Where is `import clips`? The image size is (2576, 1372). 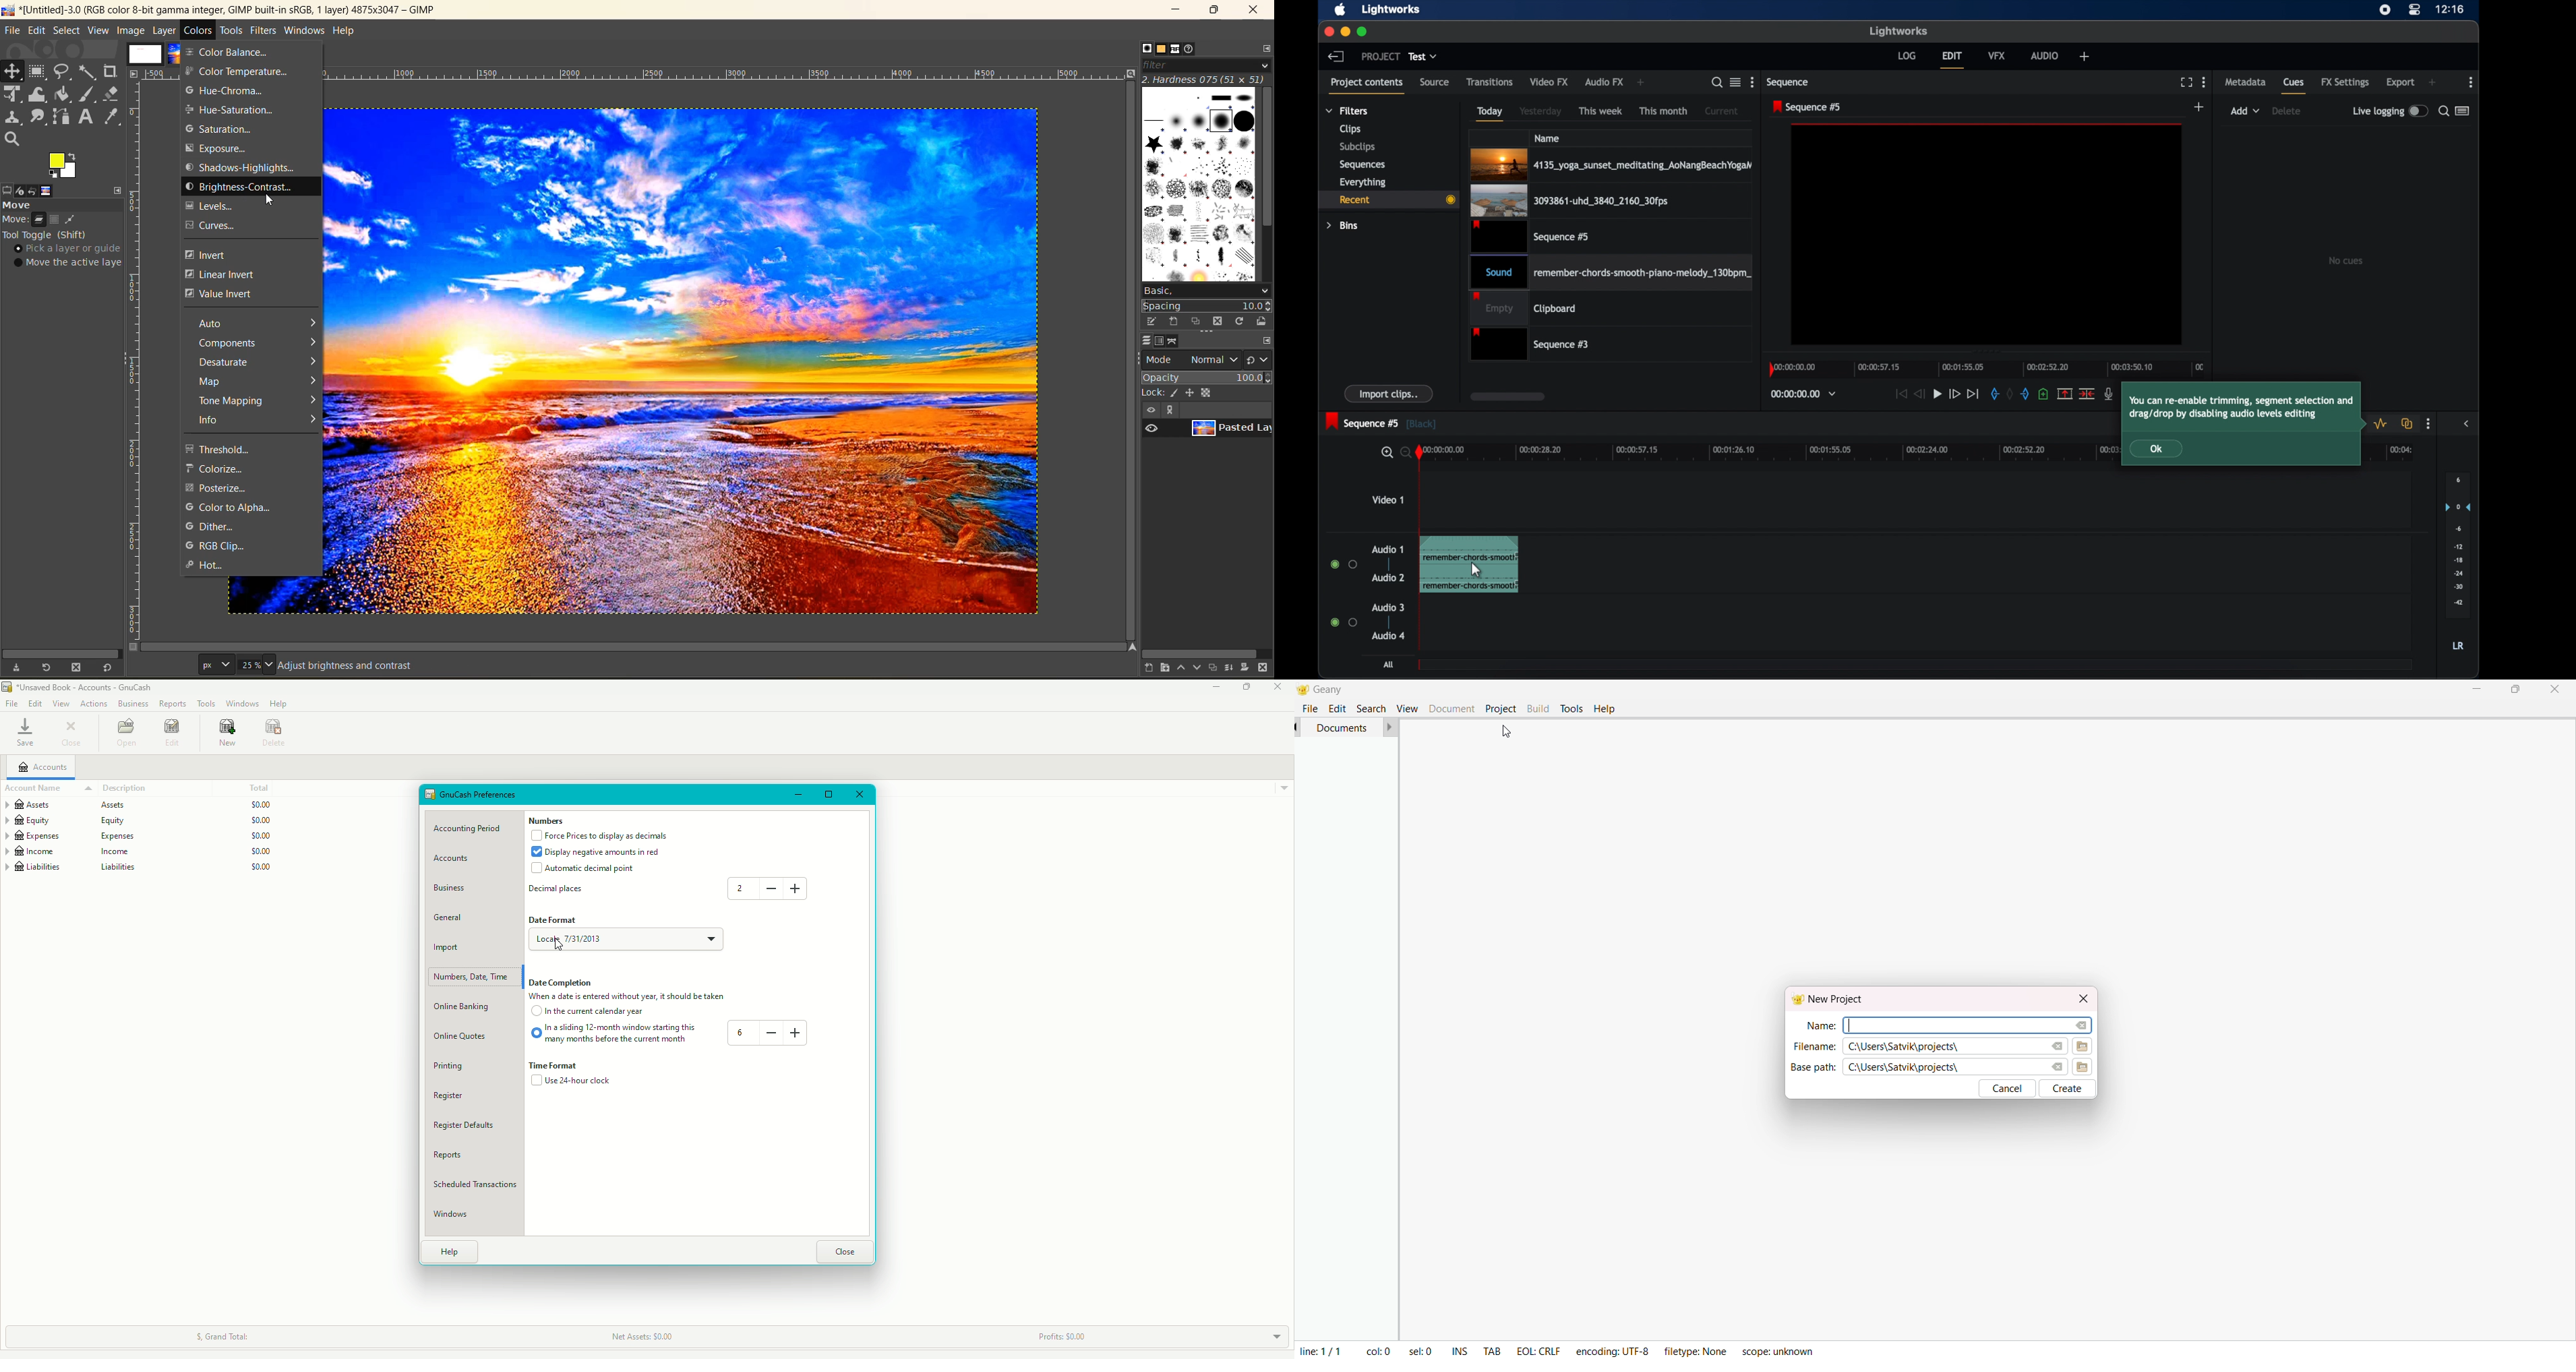 import clips is located at coordinates (1389, 393).